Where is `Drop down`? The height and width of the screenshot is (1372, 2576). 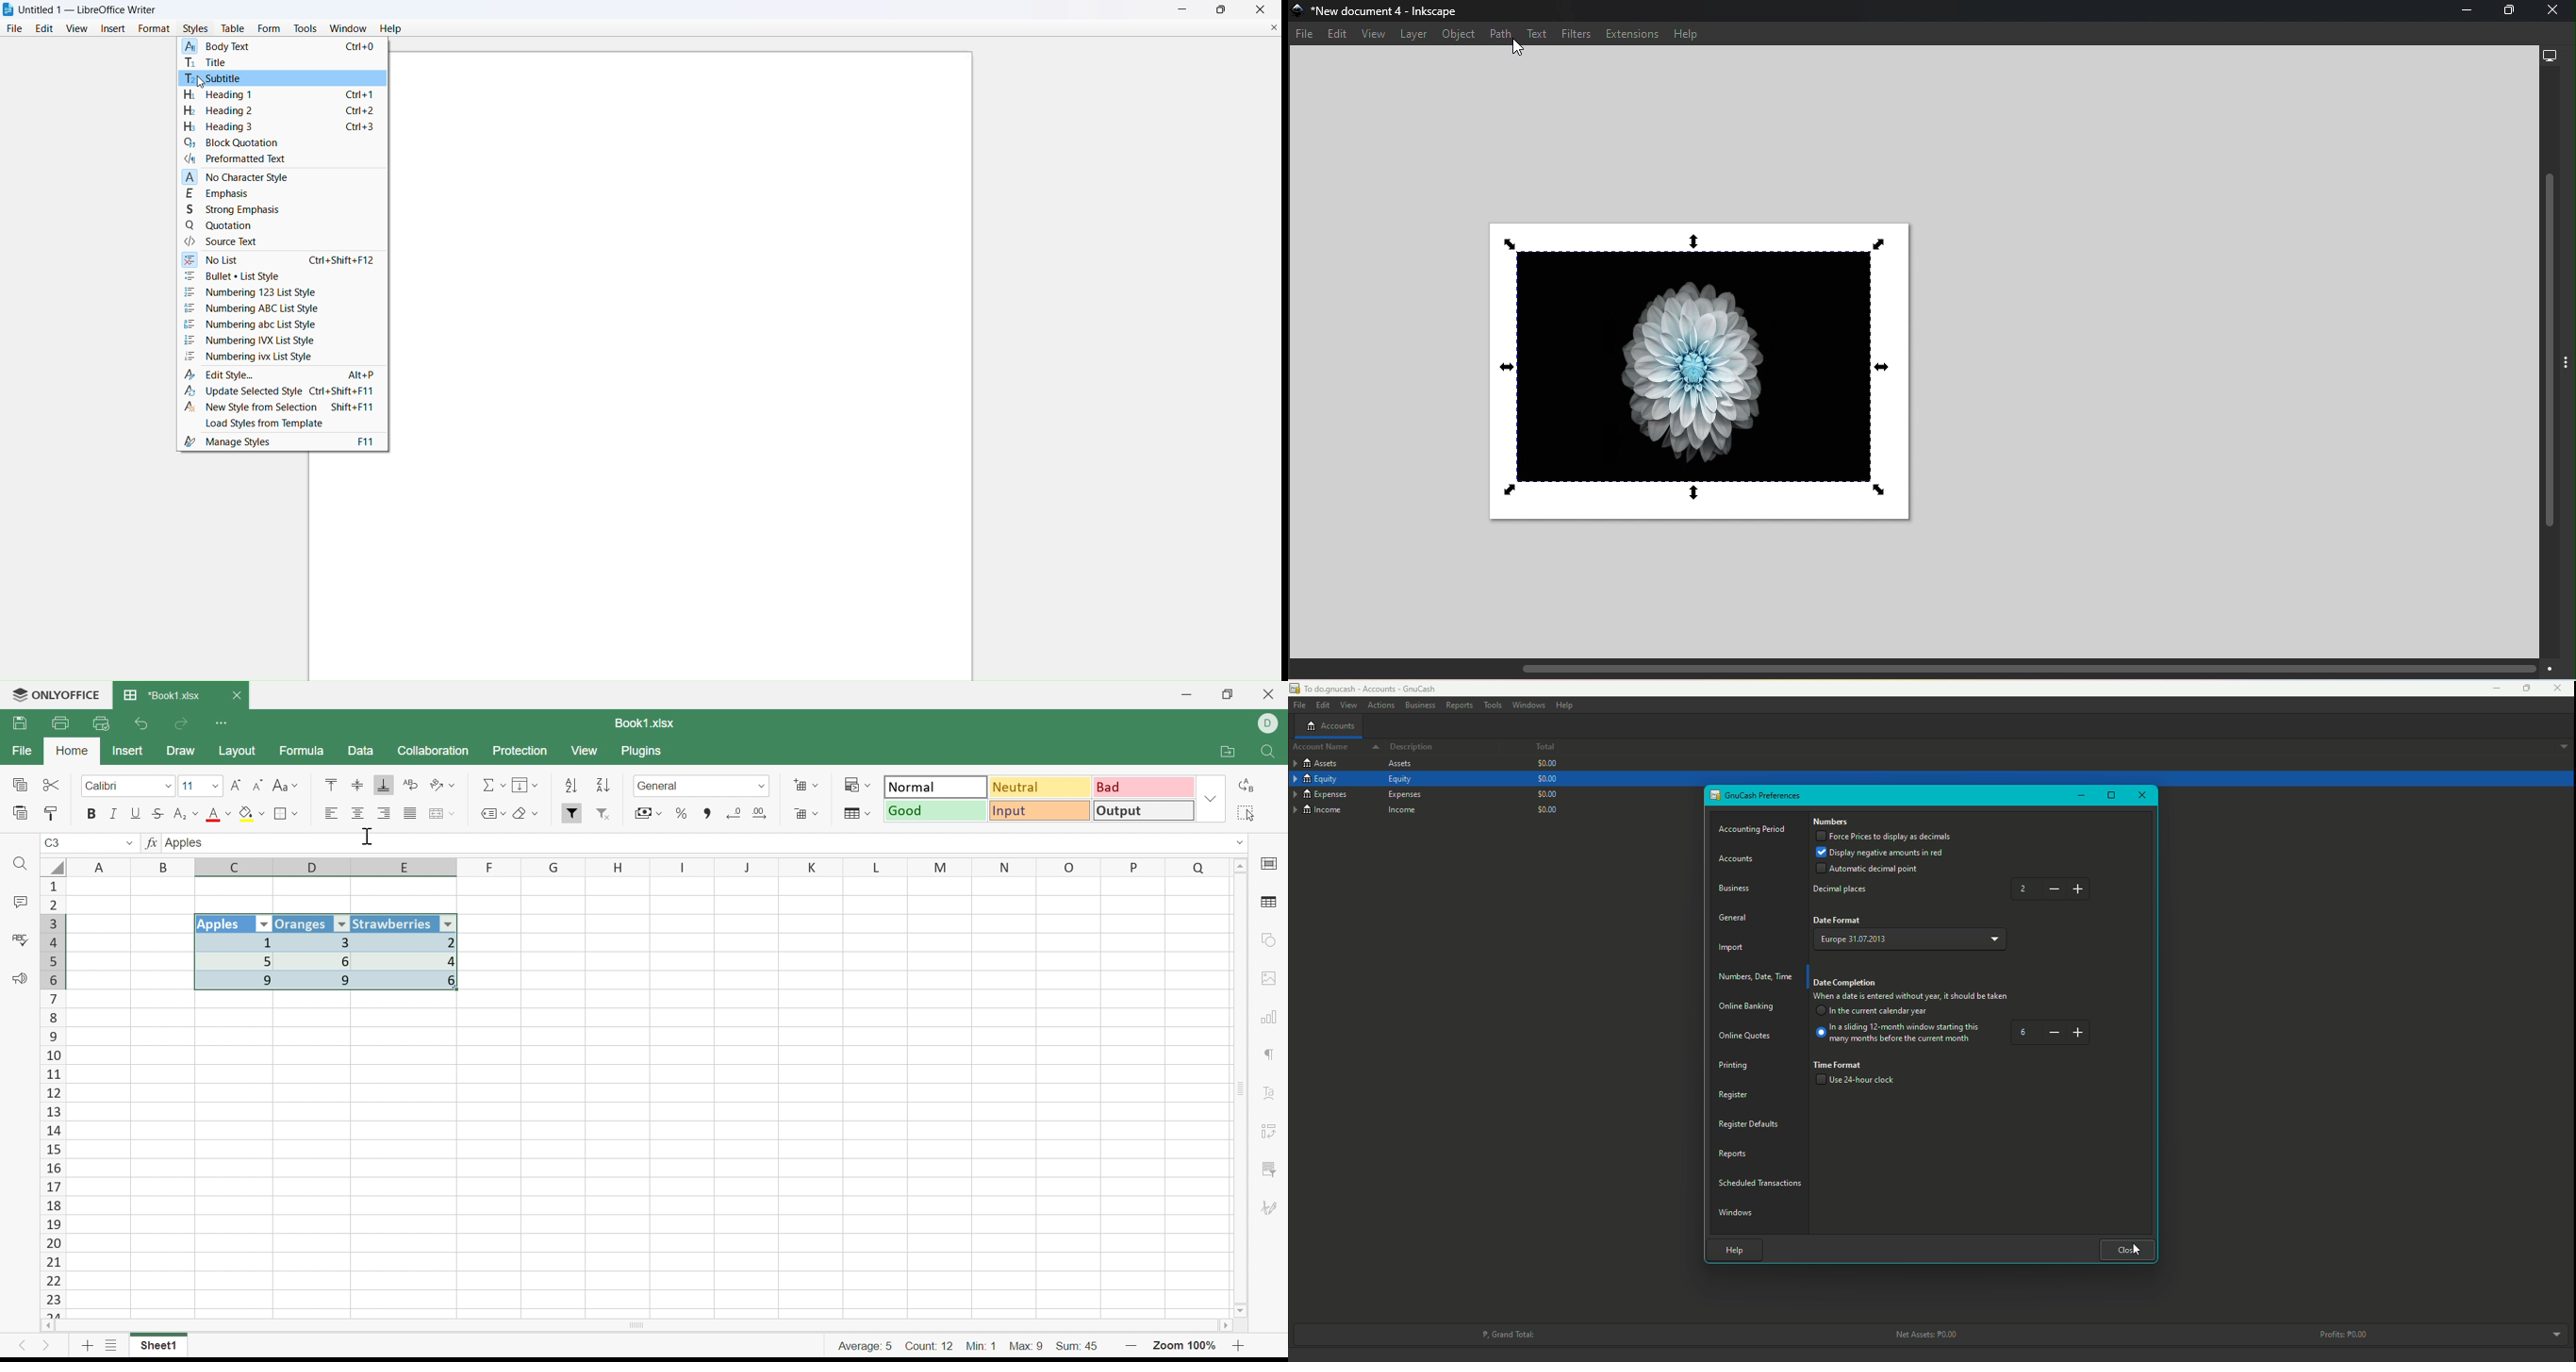 Drop down is located at coordinates (762, 786).